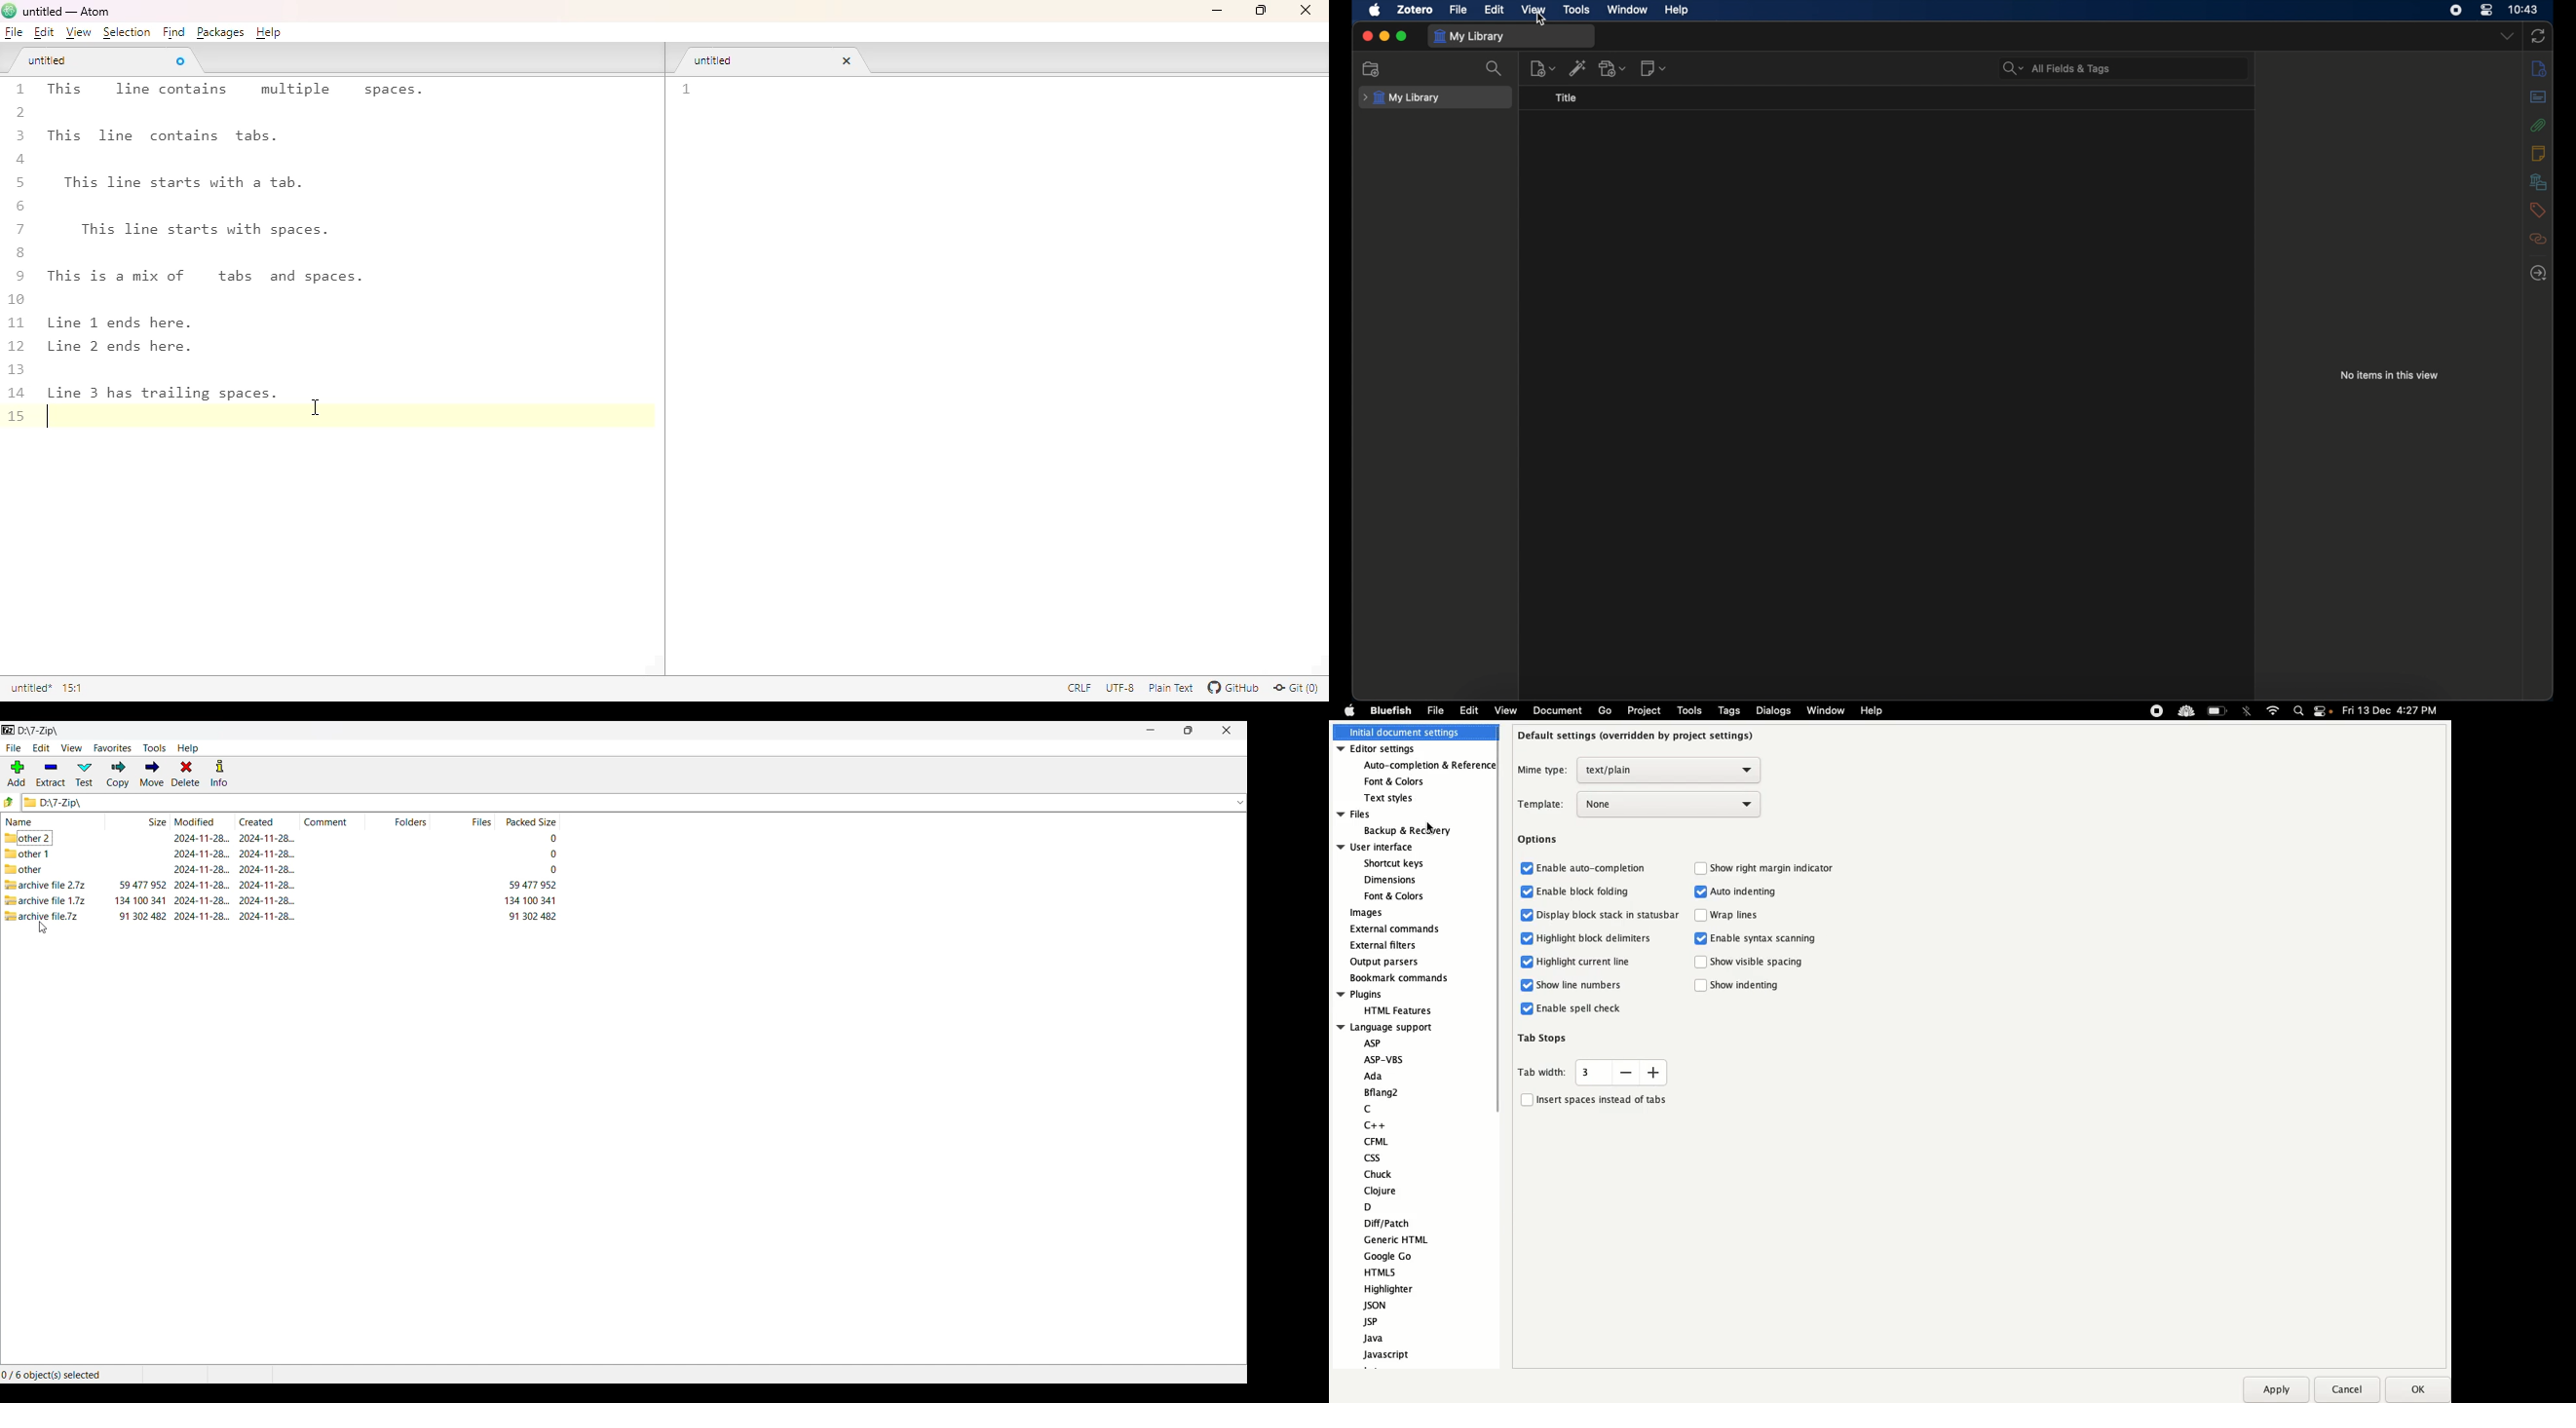  Describe the element at coordinates (1586, 938) in the screenshot. I see `Highlight block delimiters ` at that location.